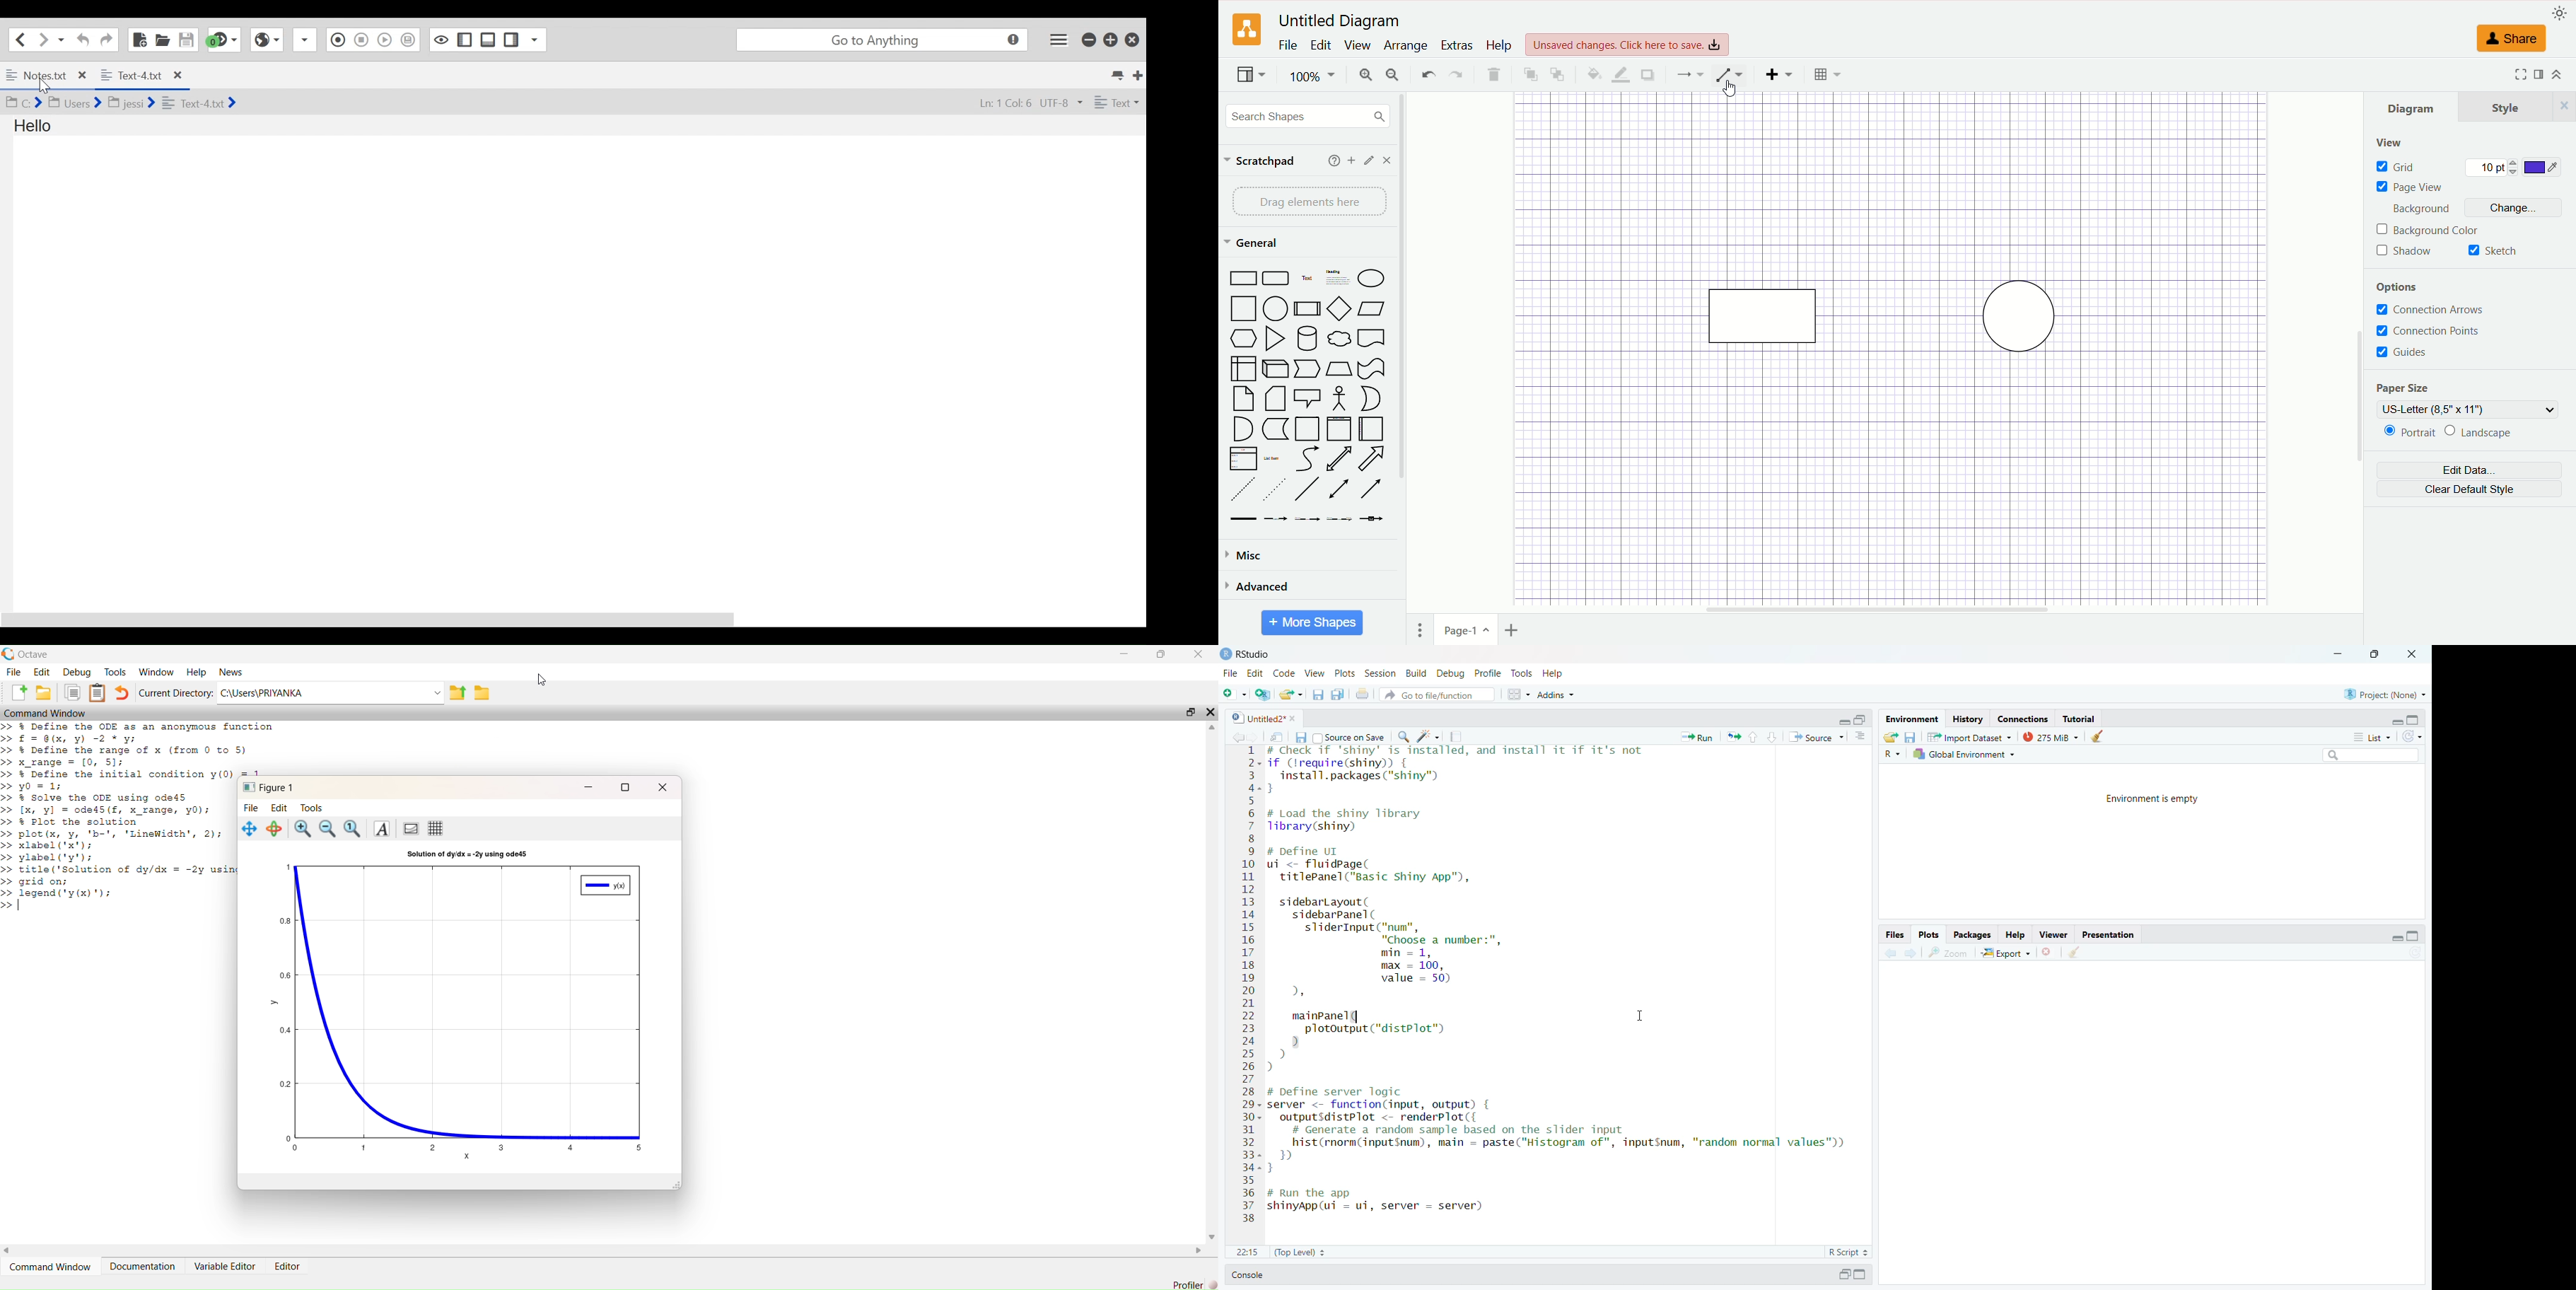 This screenshot has width=2576, height=1316. Describe the element at coordinates (2053, 935) in the screenshot. I see `Viewer` at that location.